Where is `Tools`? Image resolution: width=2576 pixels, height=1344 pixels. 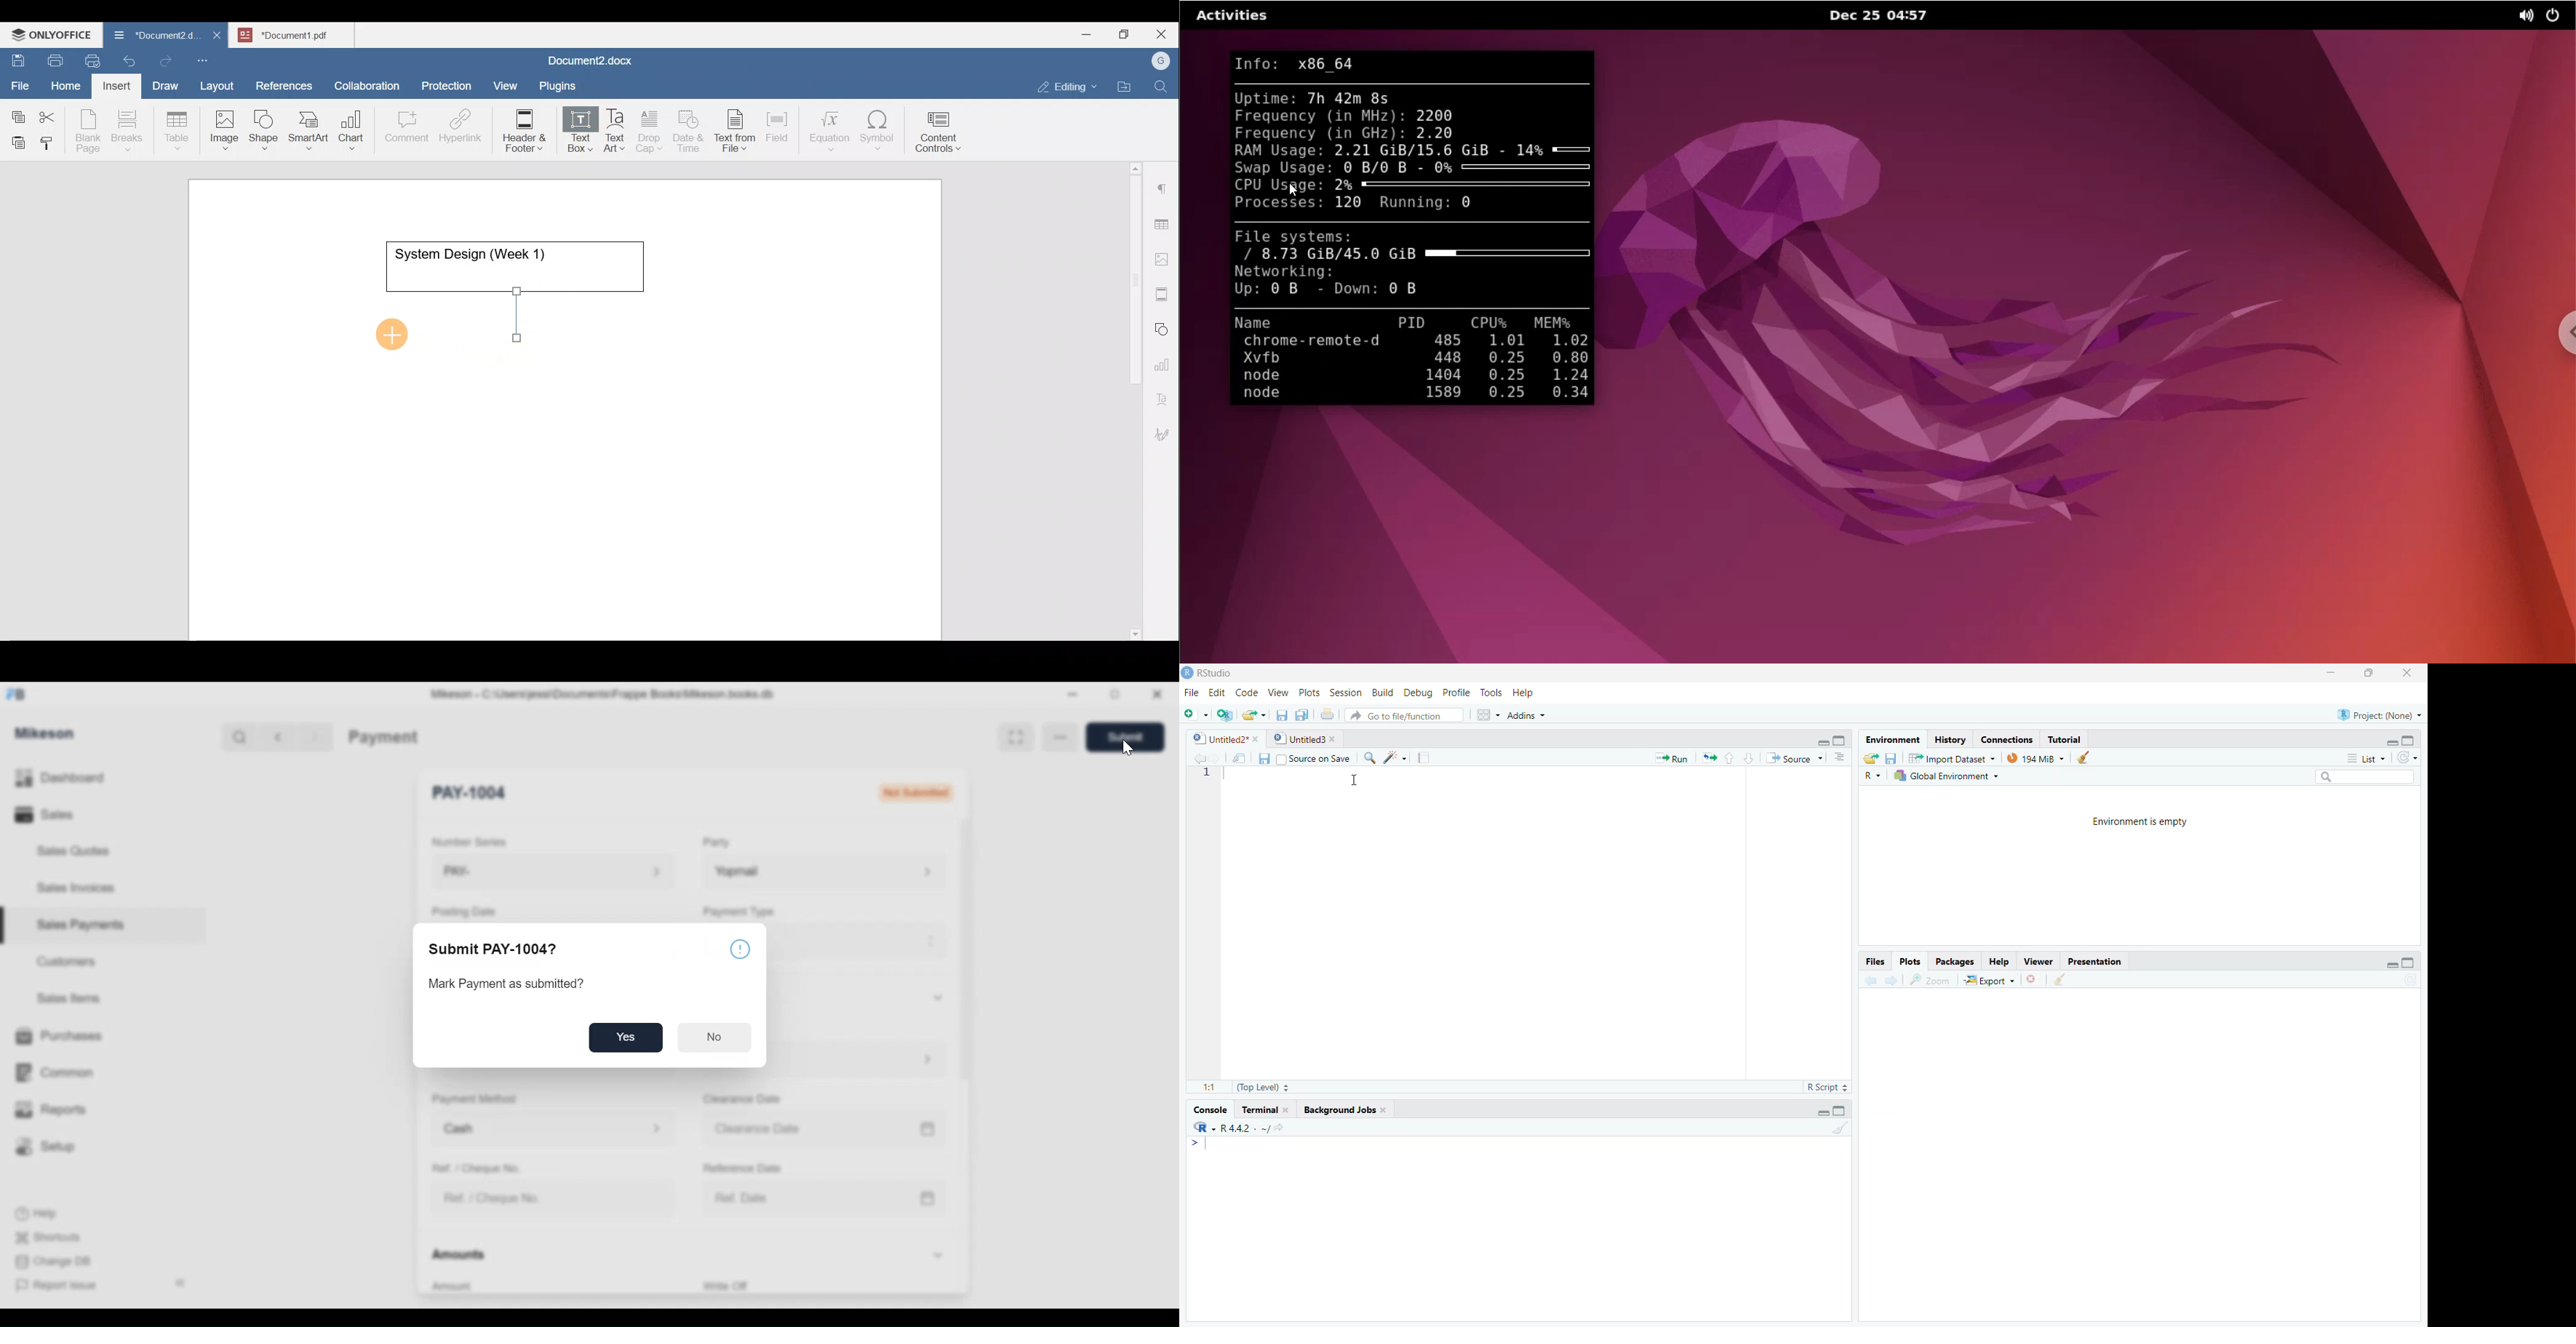 Tools is located at coordinates (1490, 693).